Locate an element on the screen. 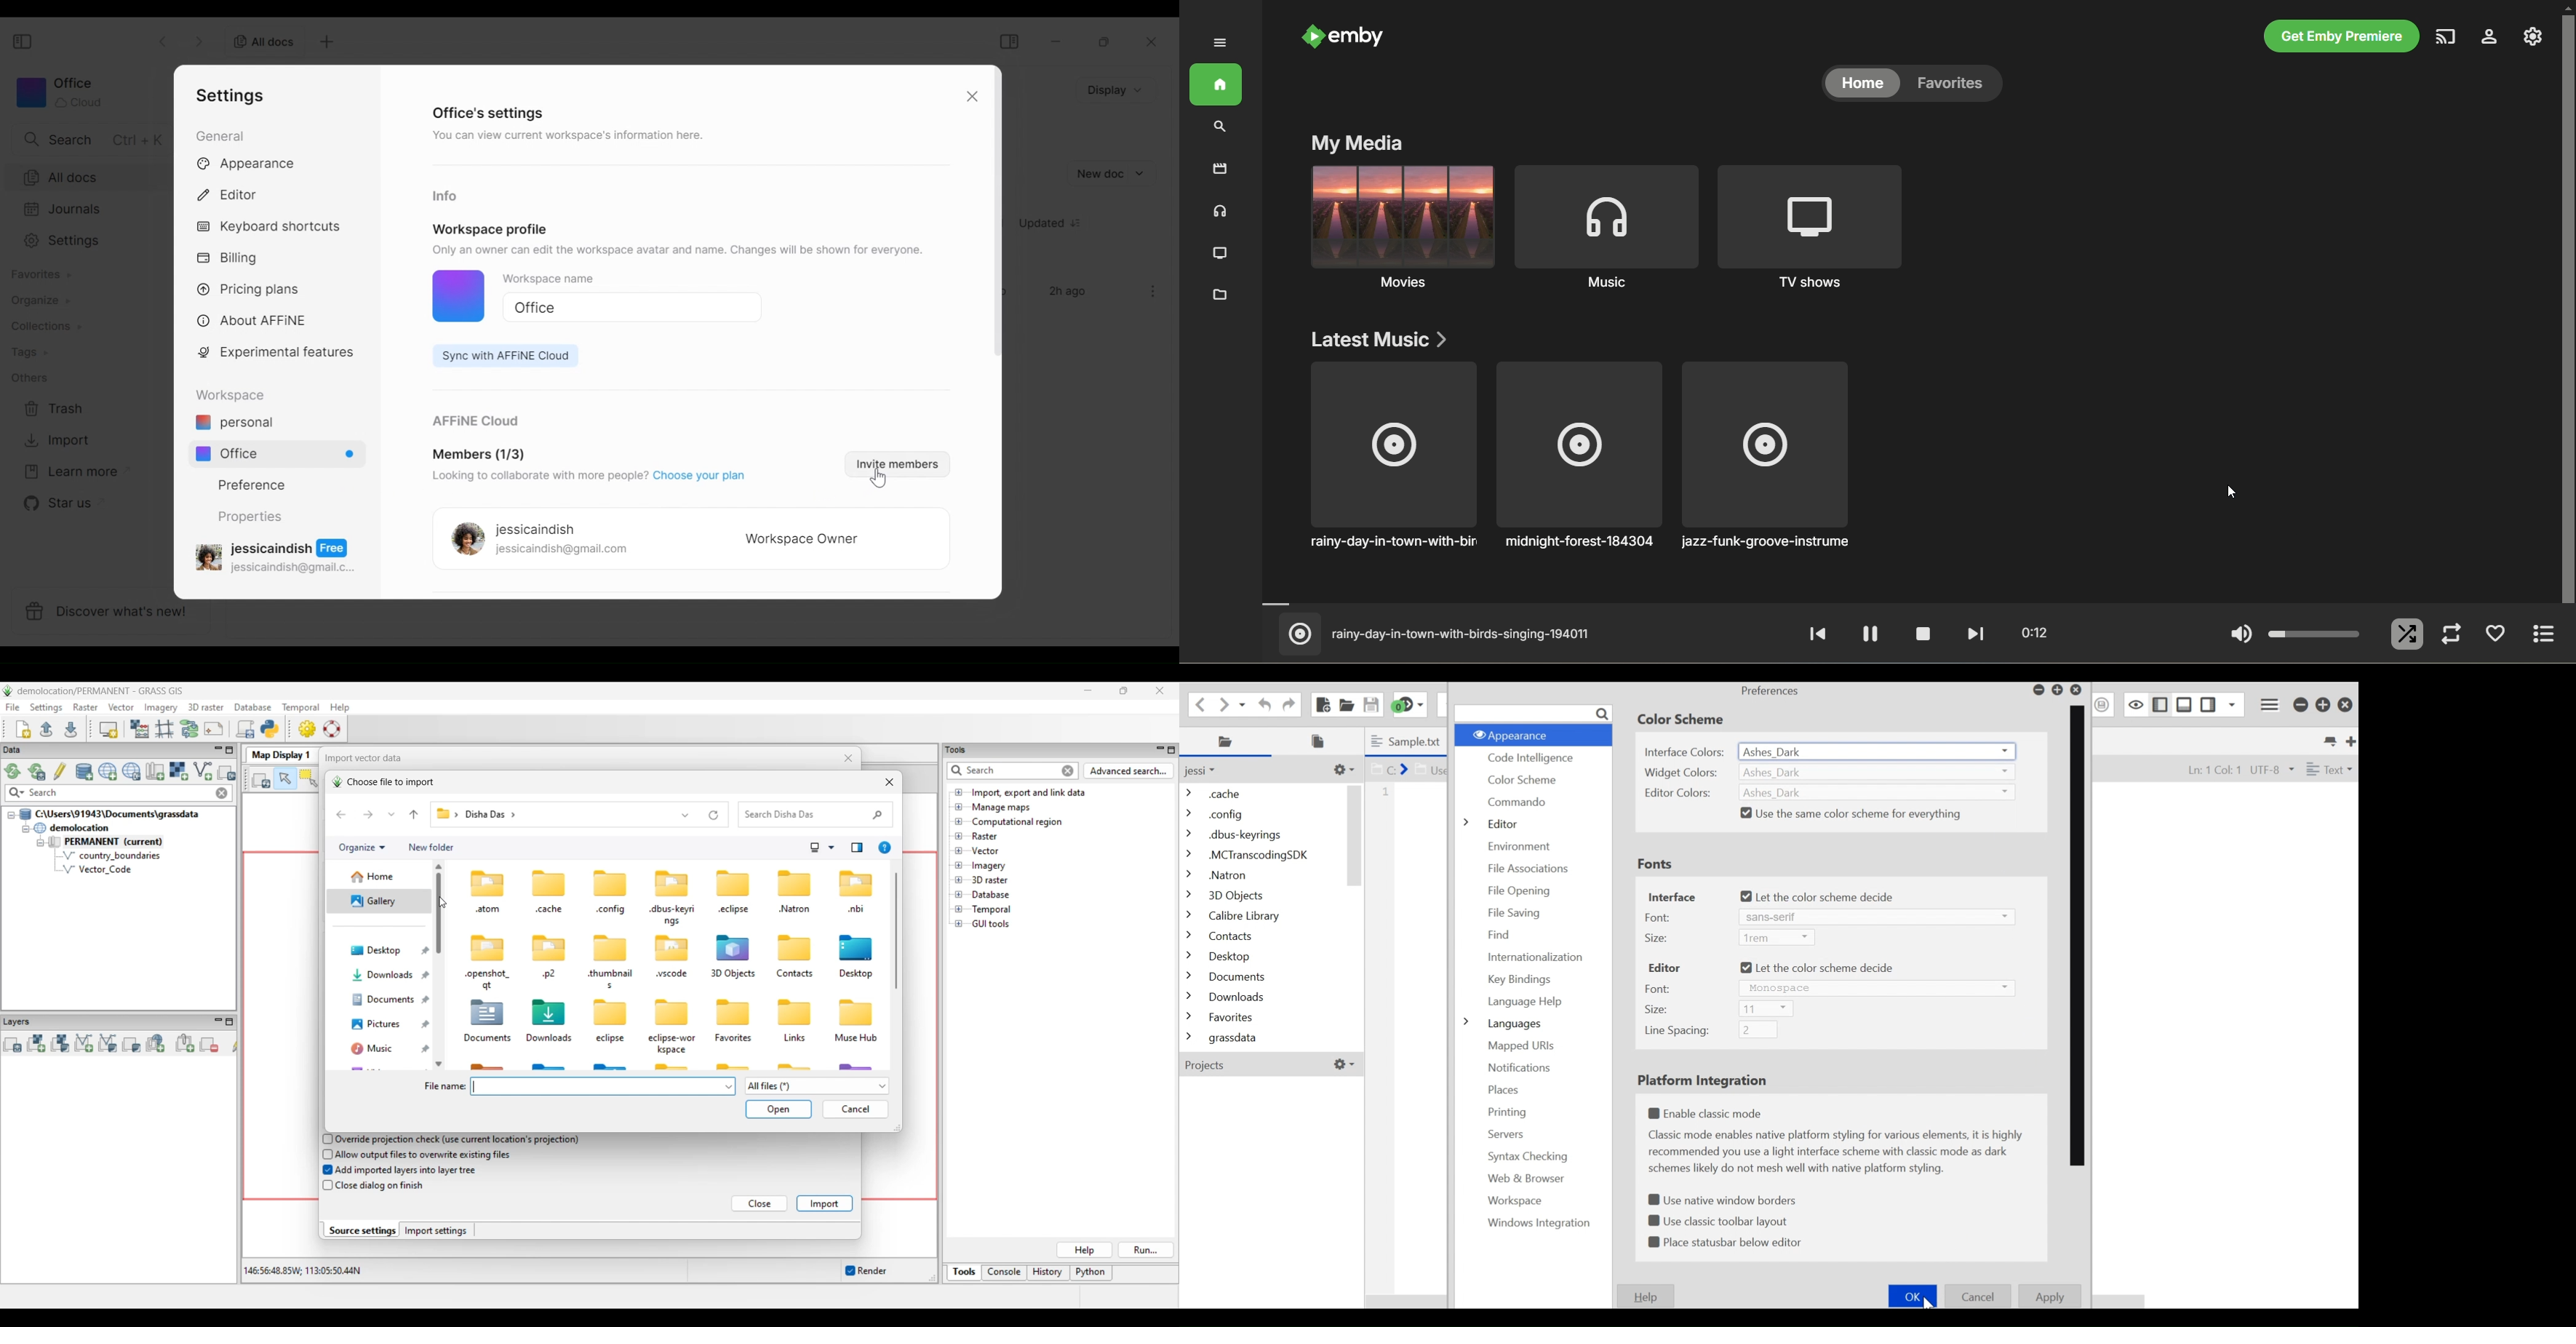 The image size is (2576, 1344). TV shows is located at coordinates (1224, 255).